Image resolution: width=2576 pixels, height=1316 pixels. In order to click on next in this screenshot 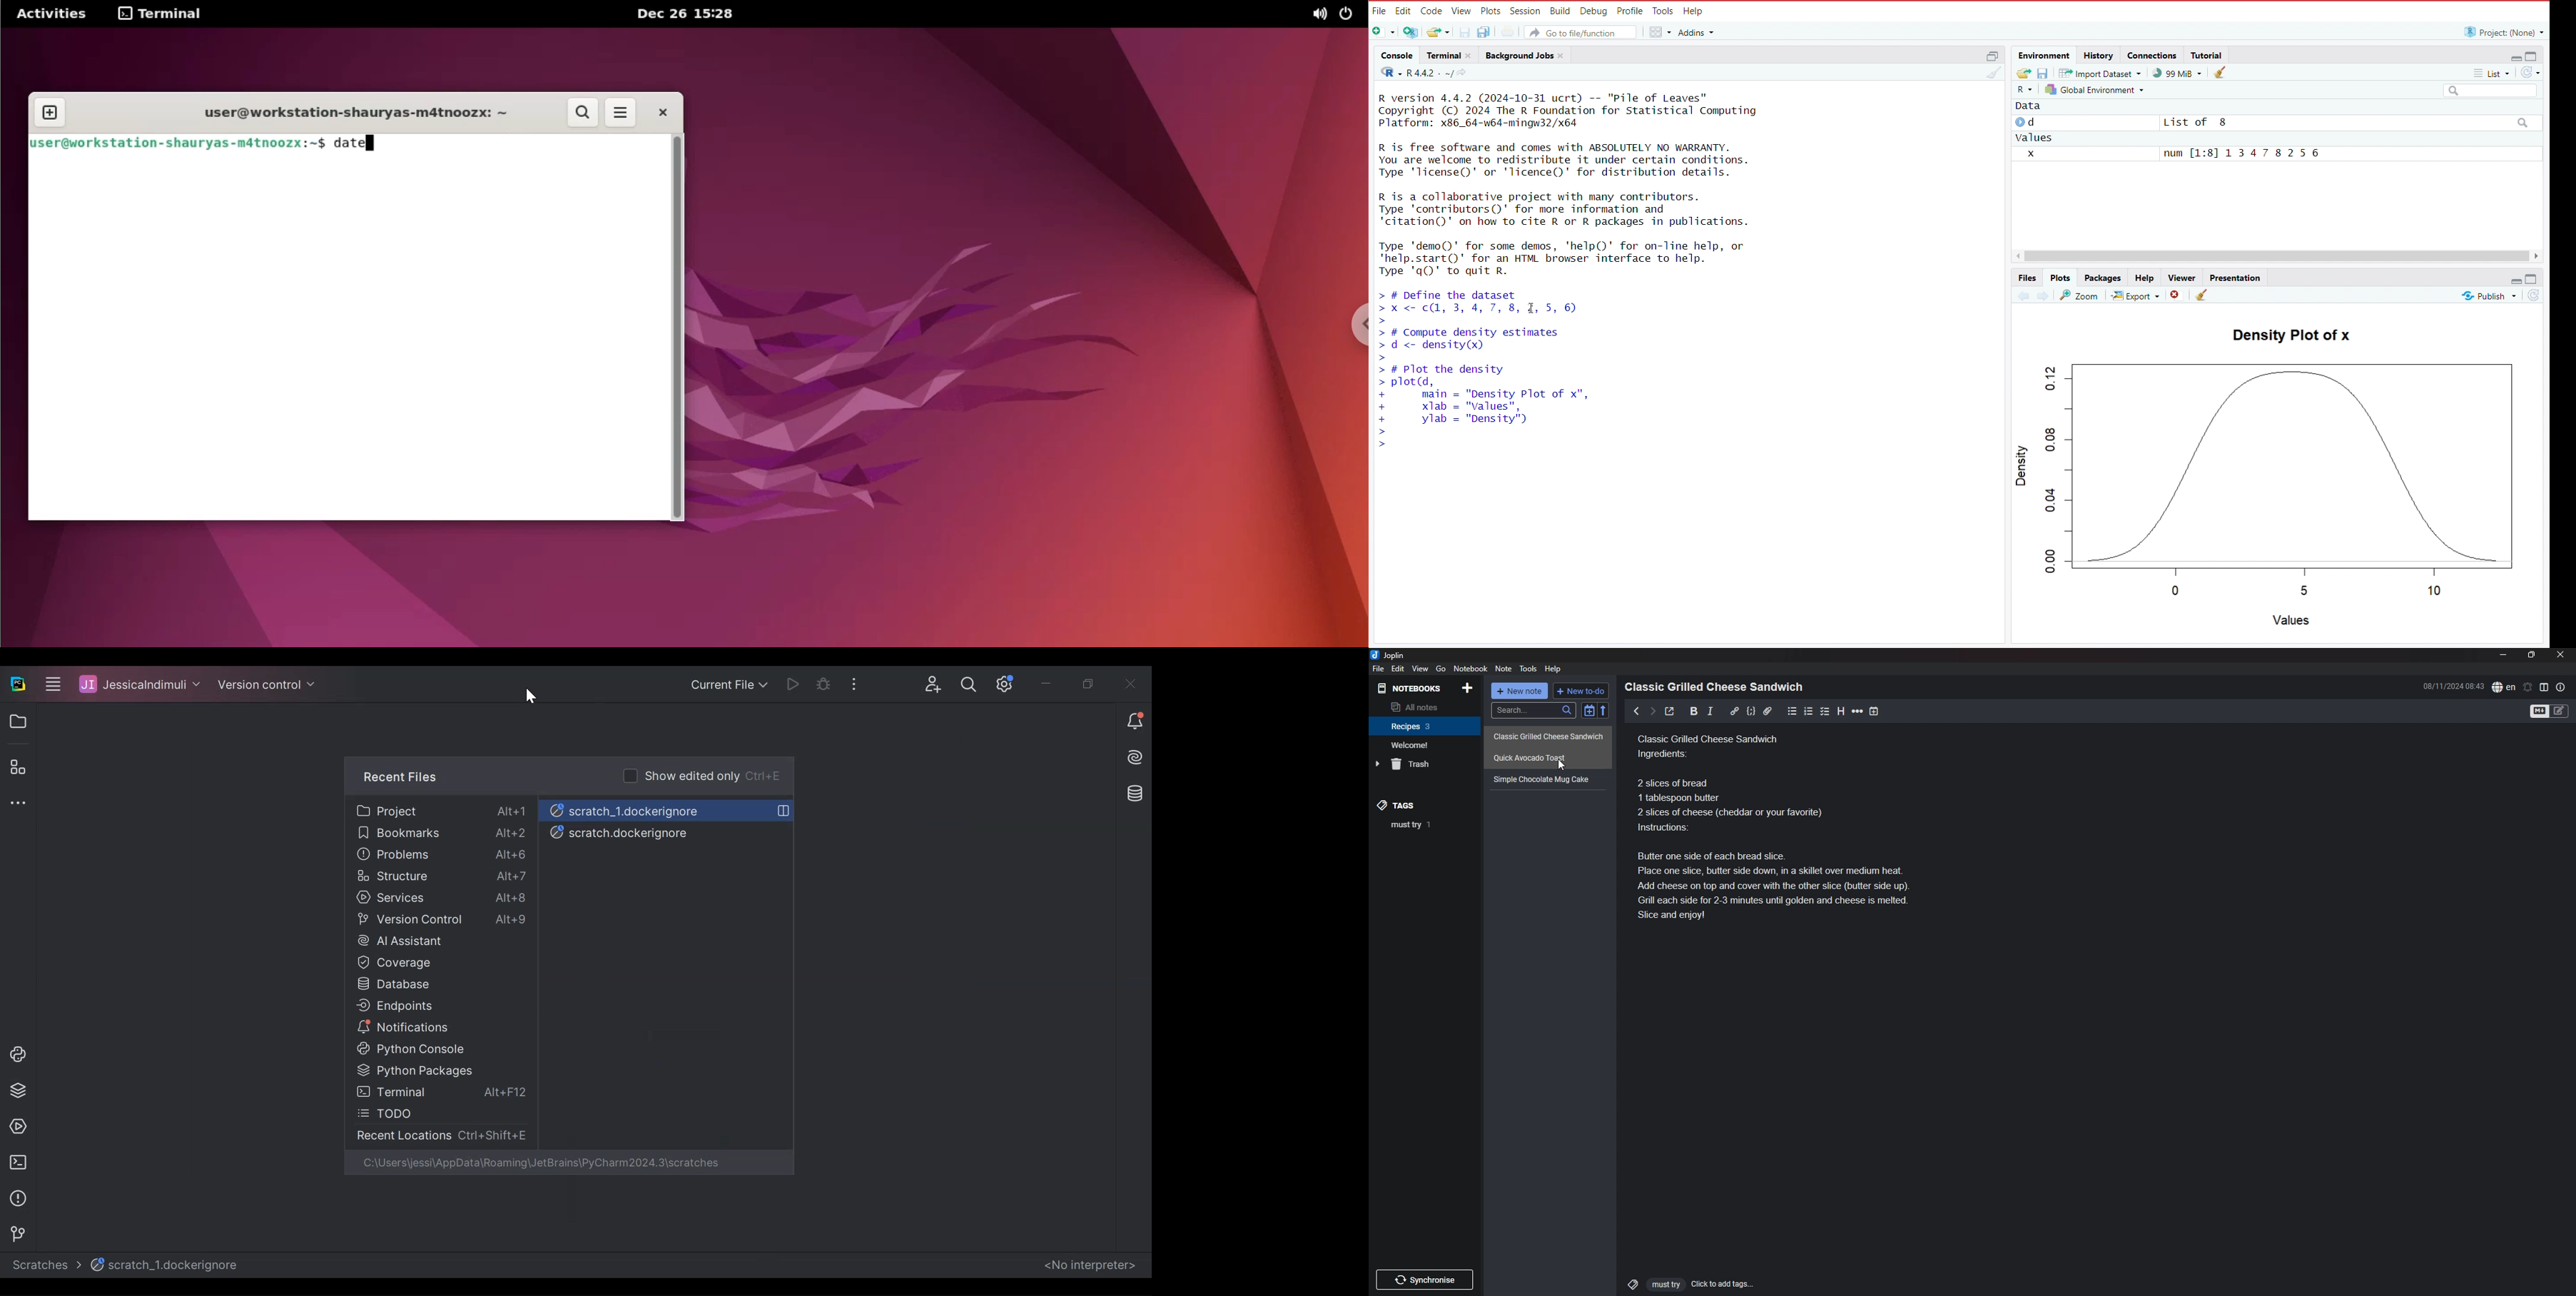, I will do `click(1652, 711)`.